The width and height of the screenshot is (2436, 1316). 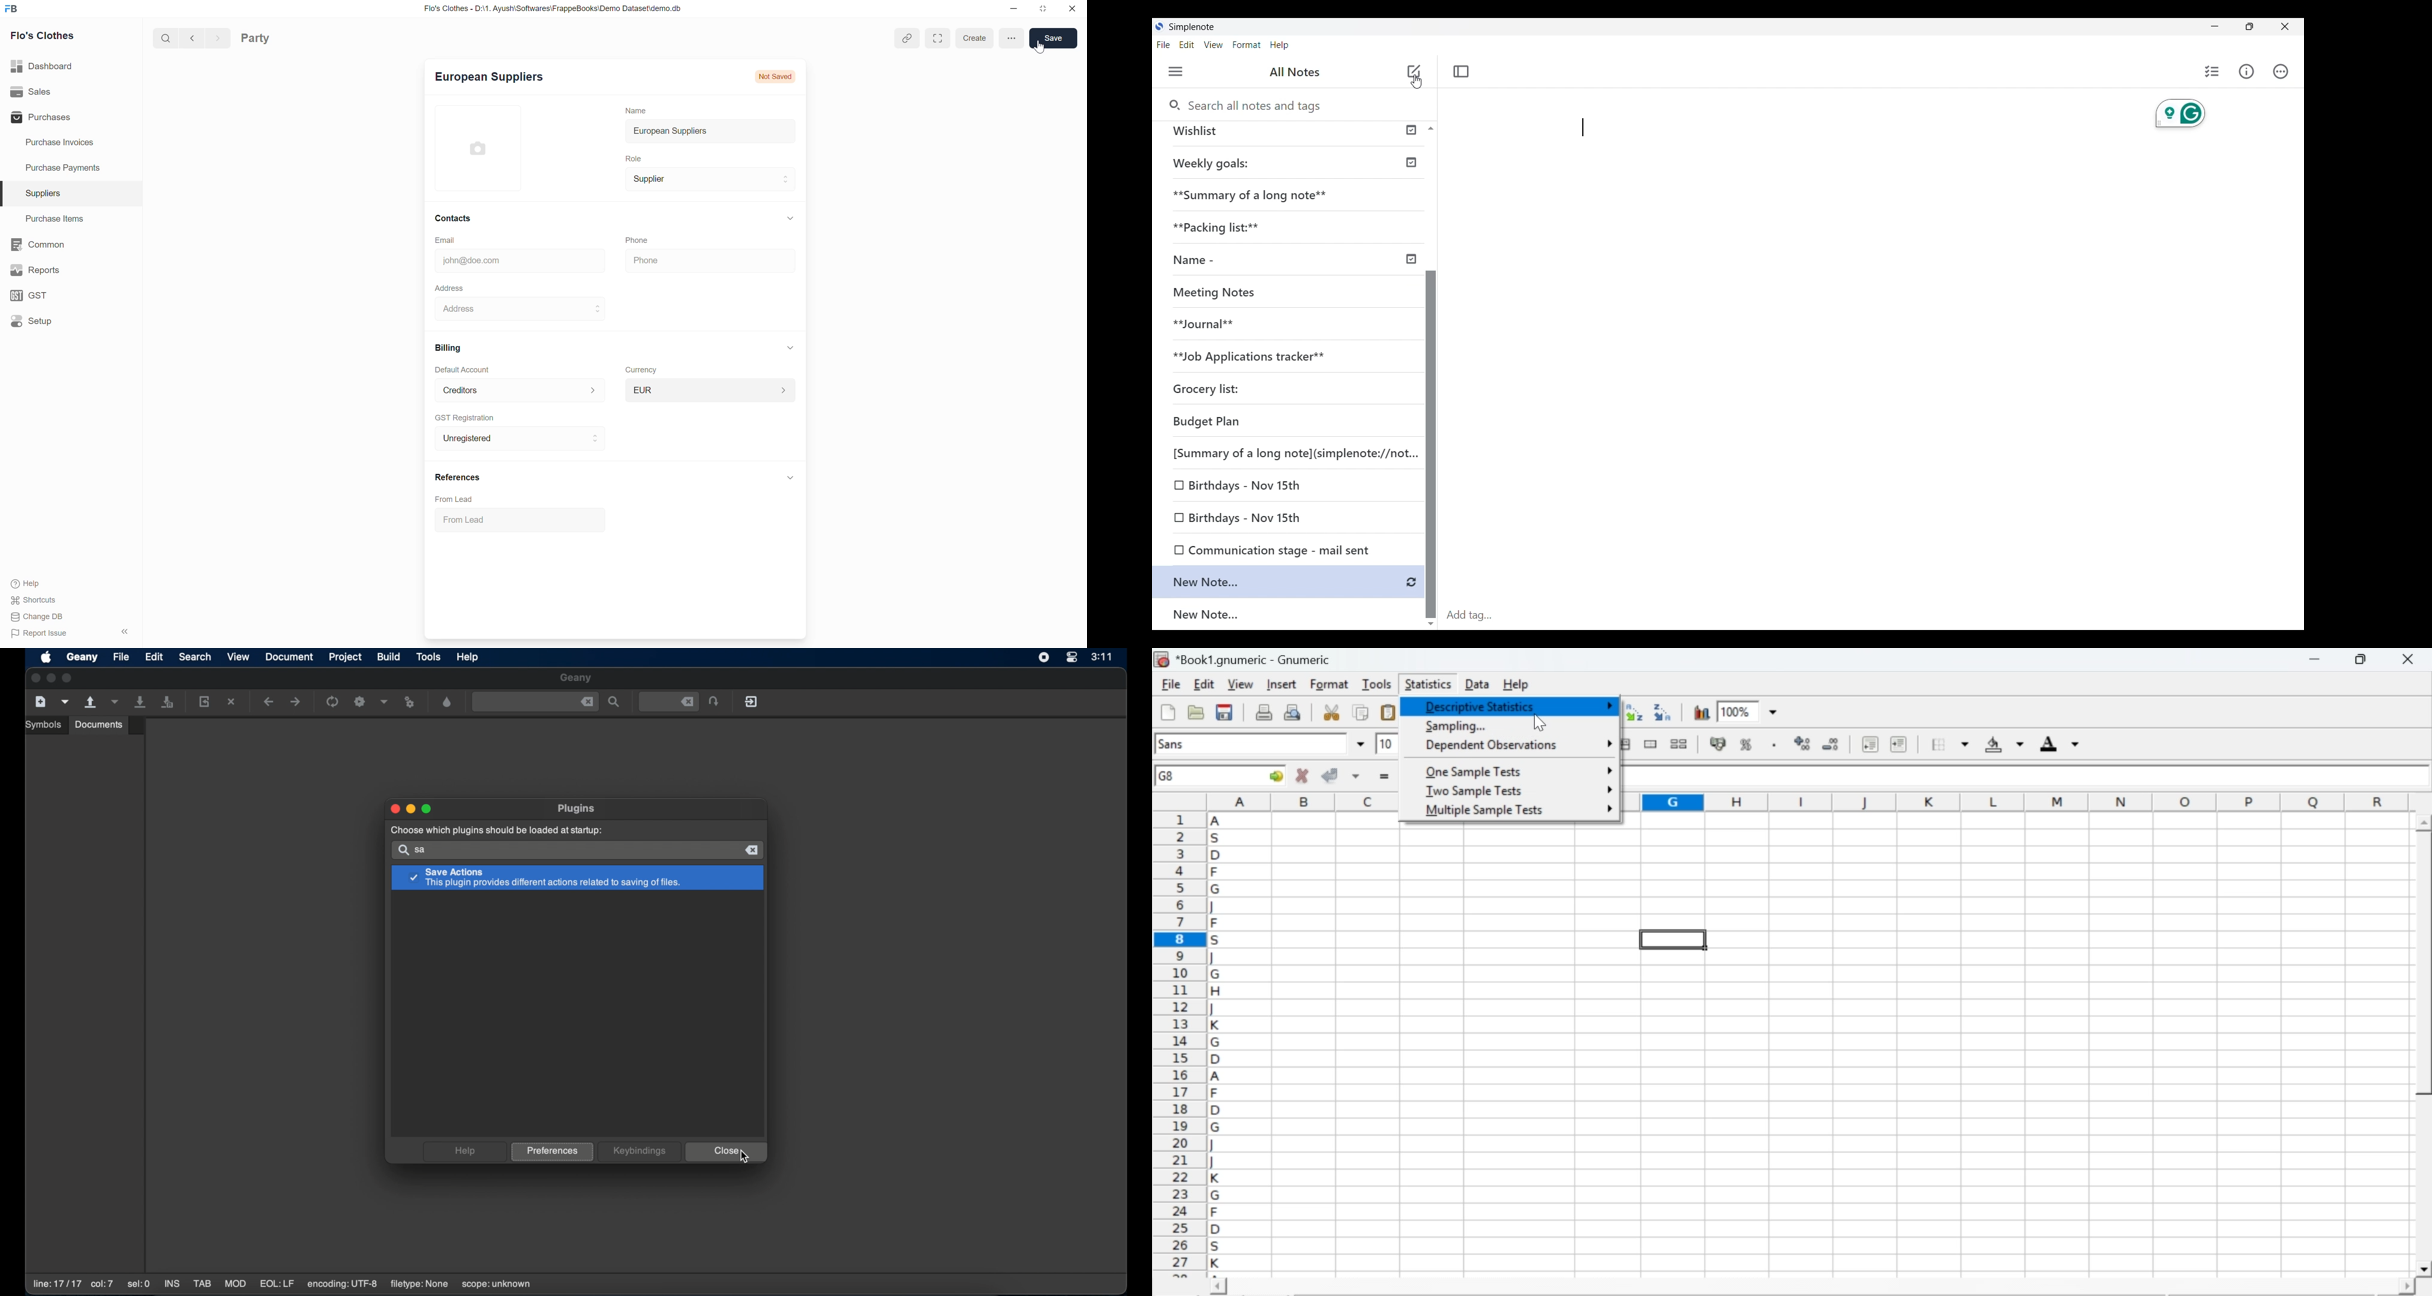 What do you see at coordinates (39, 634) in the screenshot?
I see `report issue` at bounding box center [39, 634].